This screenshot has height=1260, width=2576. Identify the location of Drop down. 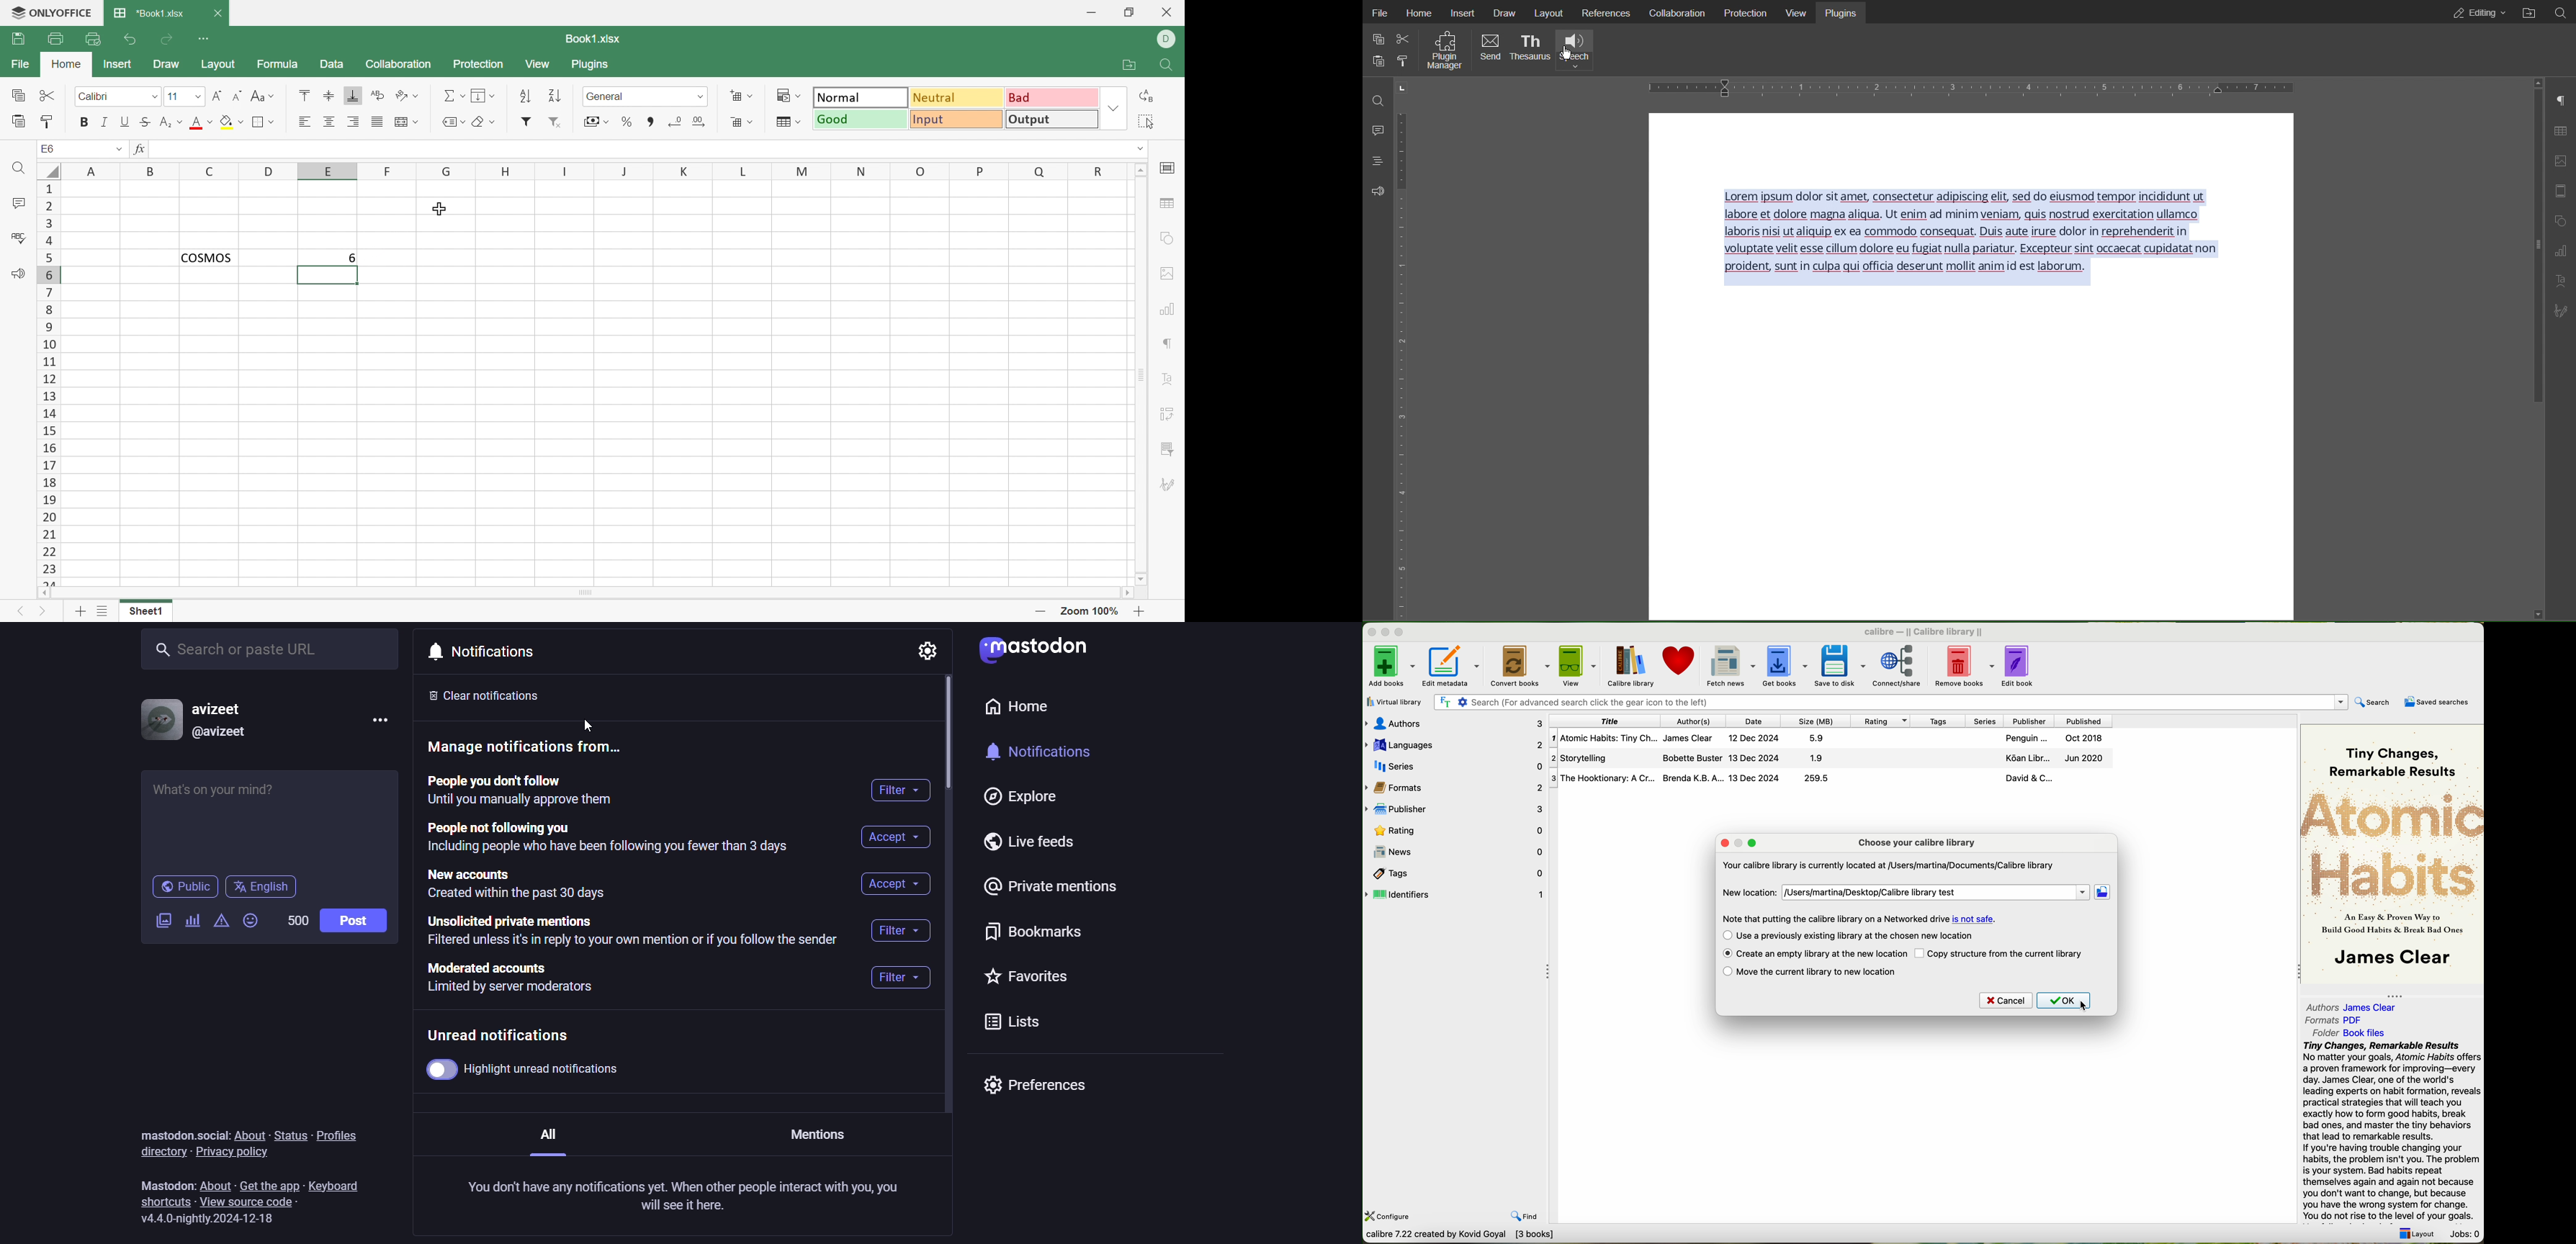
(1139, 149).